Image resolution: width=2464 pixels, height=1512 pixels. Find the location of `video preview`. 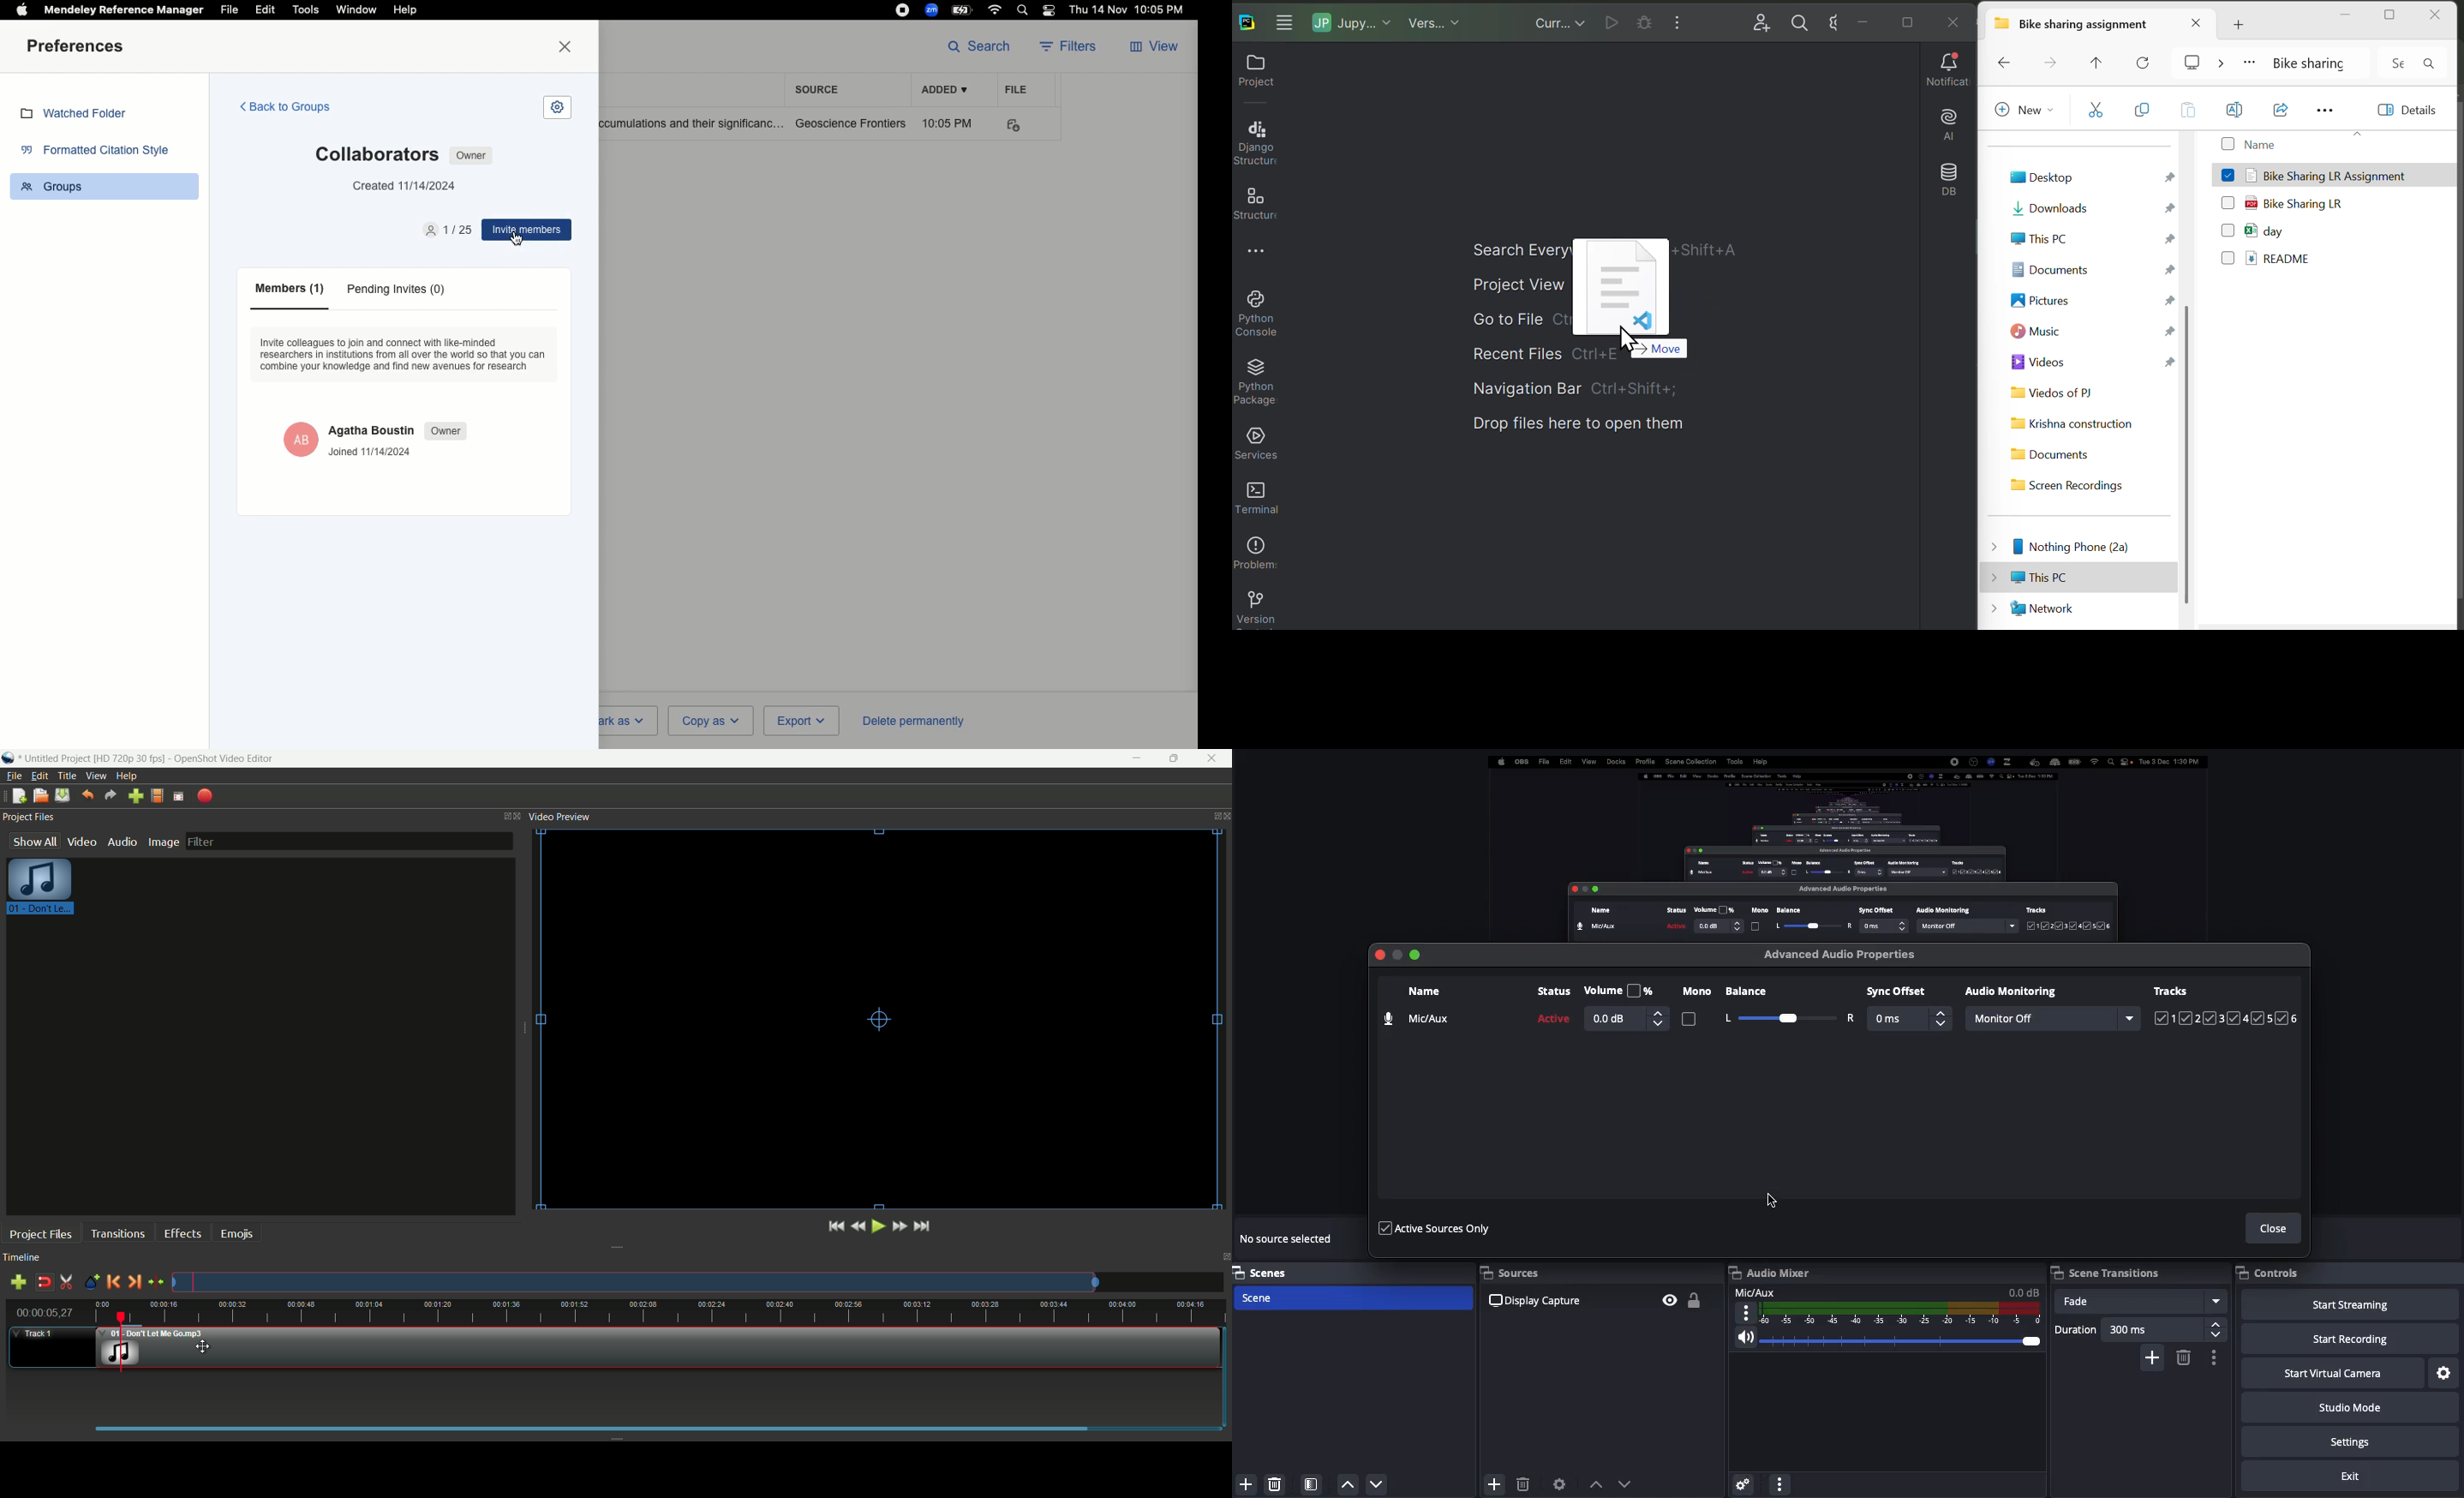

video preview is located at coordinates (563, 816).